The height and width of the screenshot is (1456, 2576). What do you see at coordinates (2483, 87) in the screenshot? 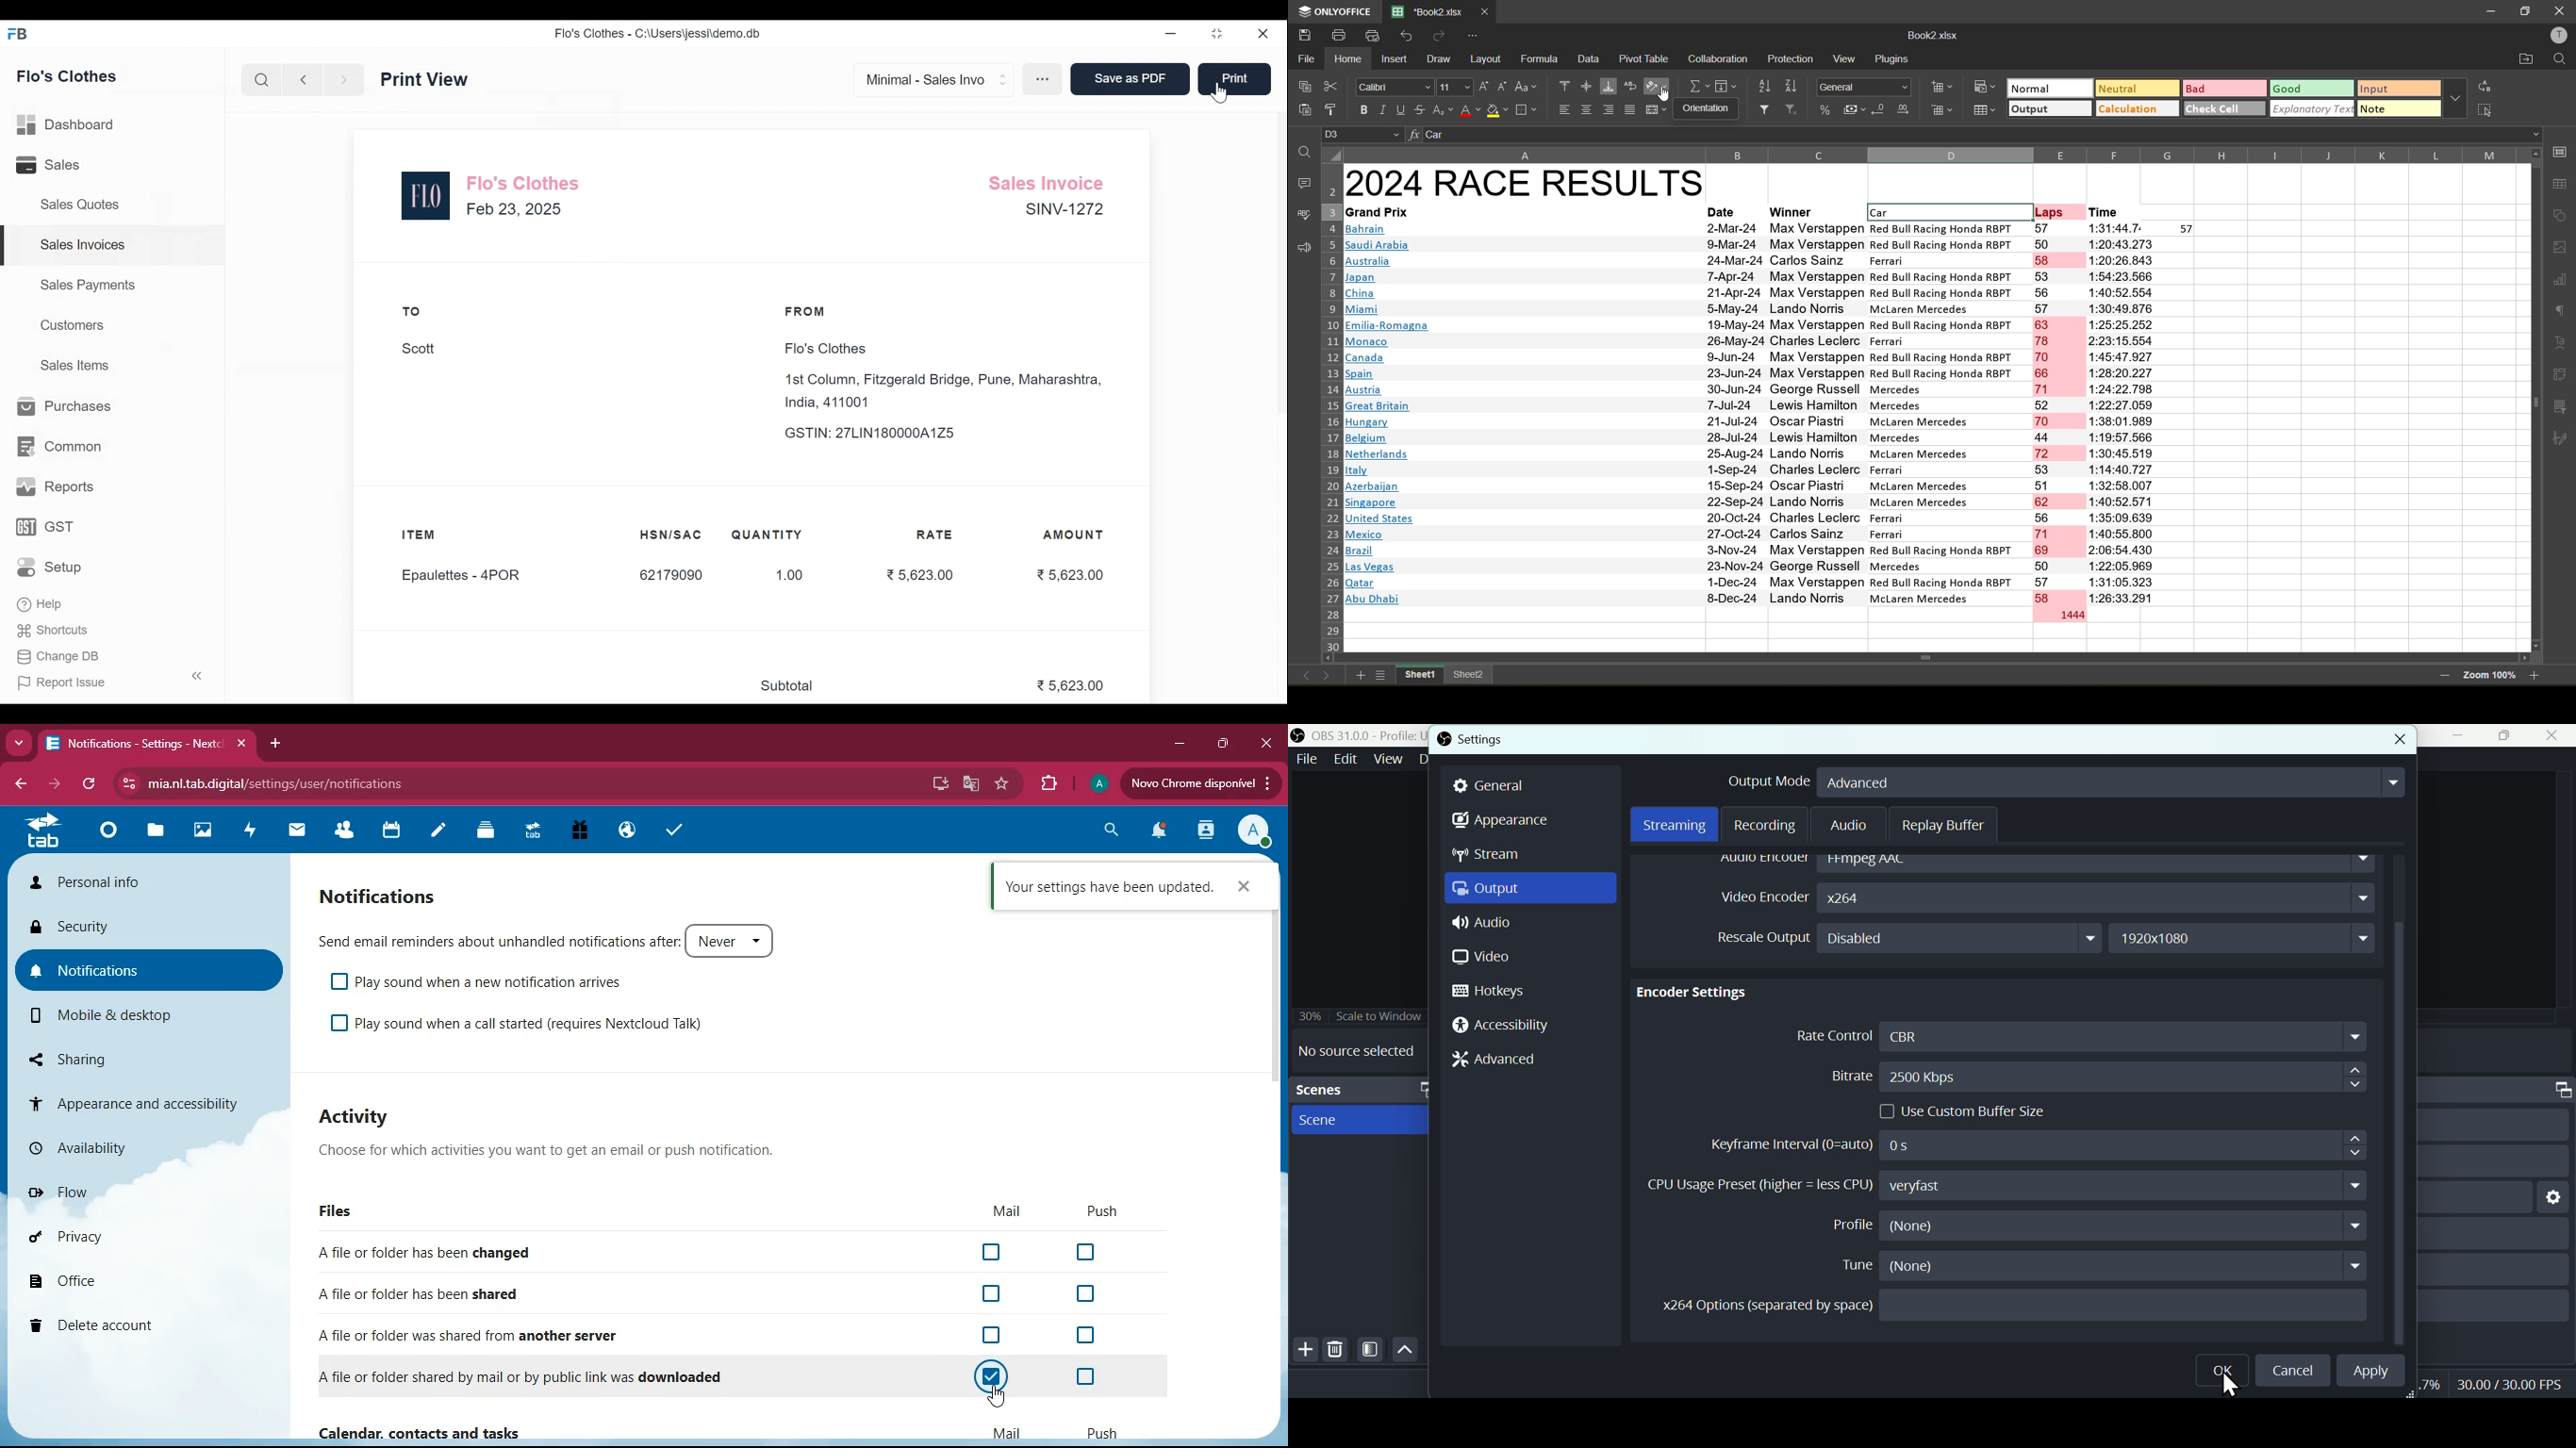
I see `replace` at bounding box center [2483, 87].